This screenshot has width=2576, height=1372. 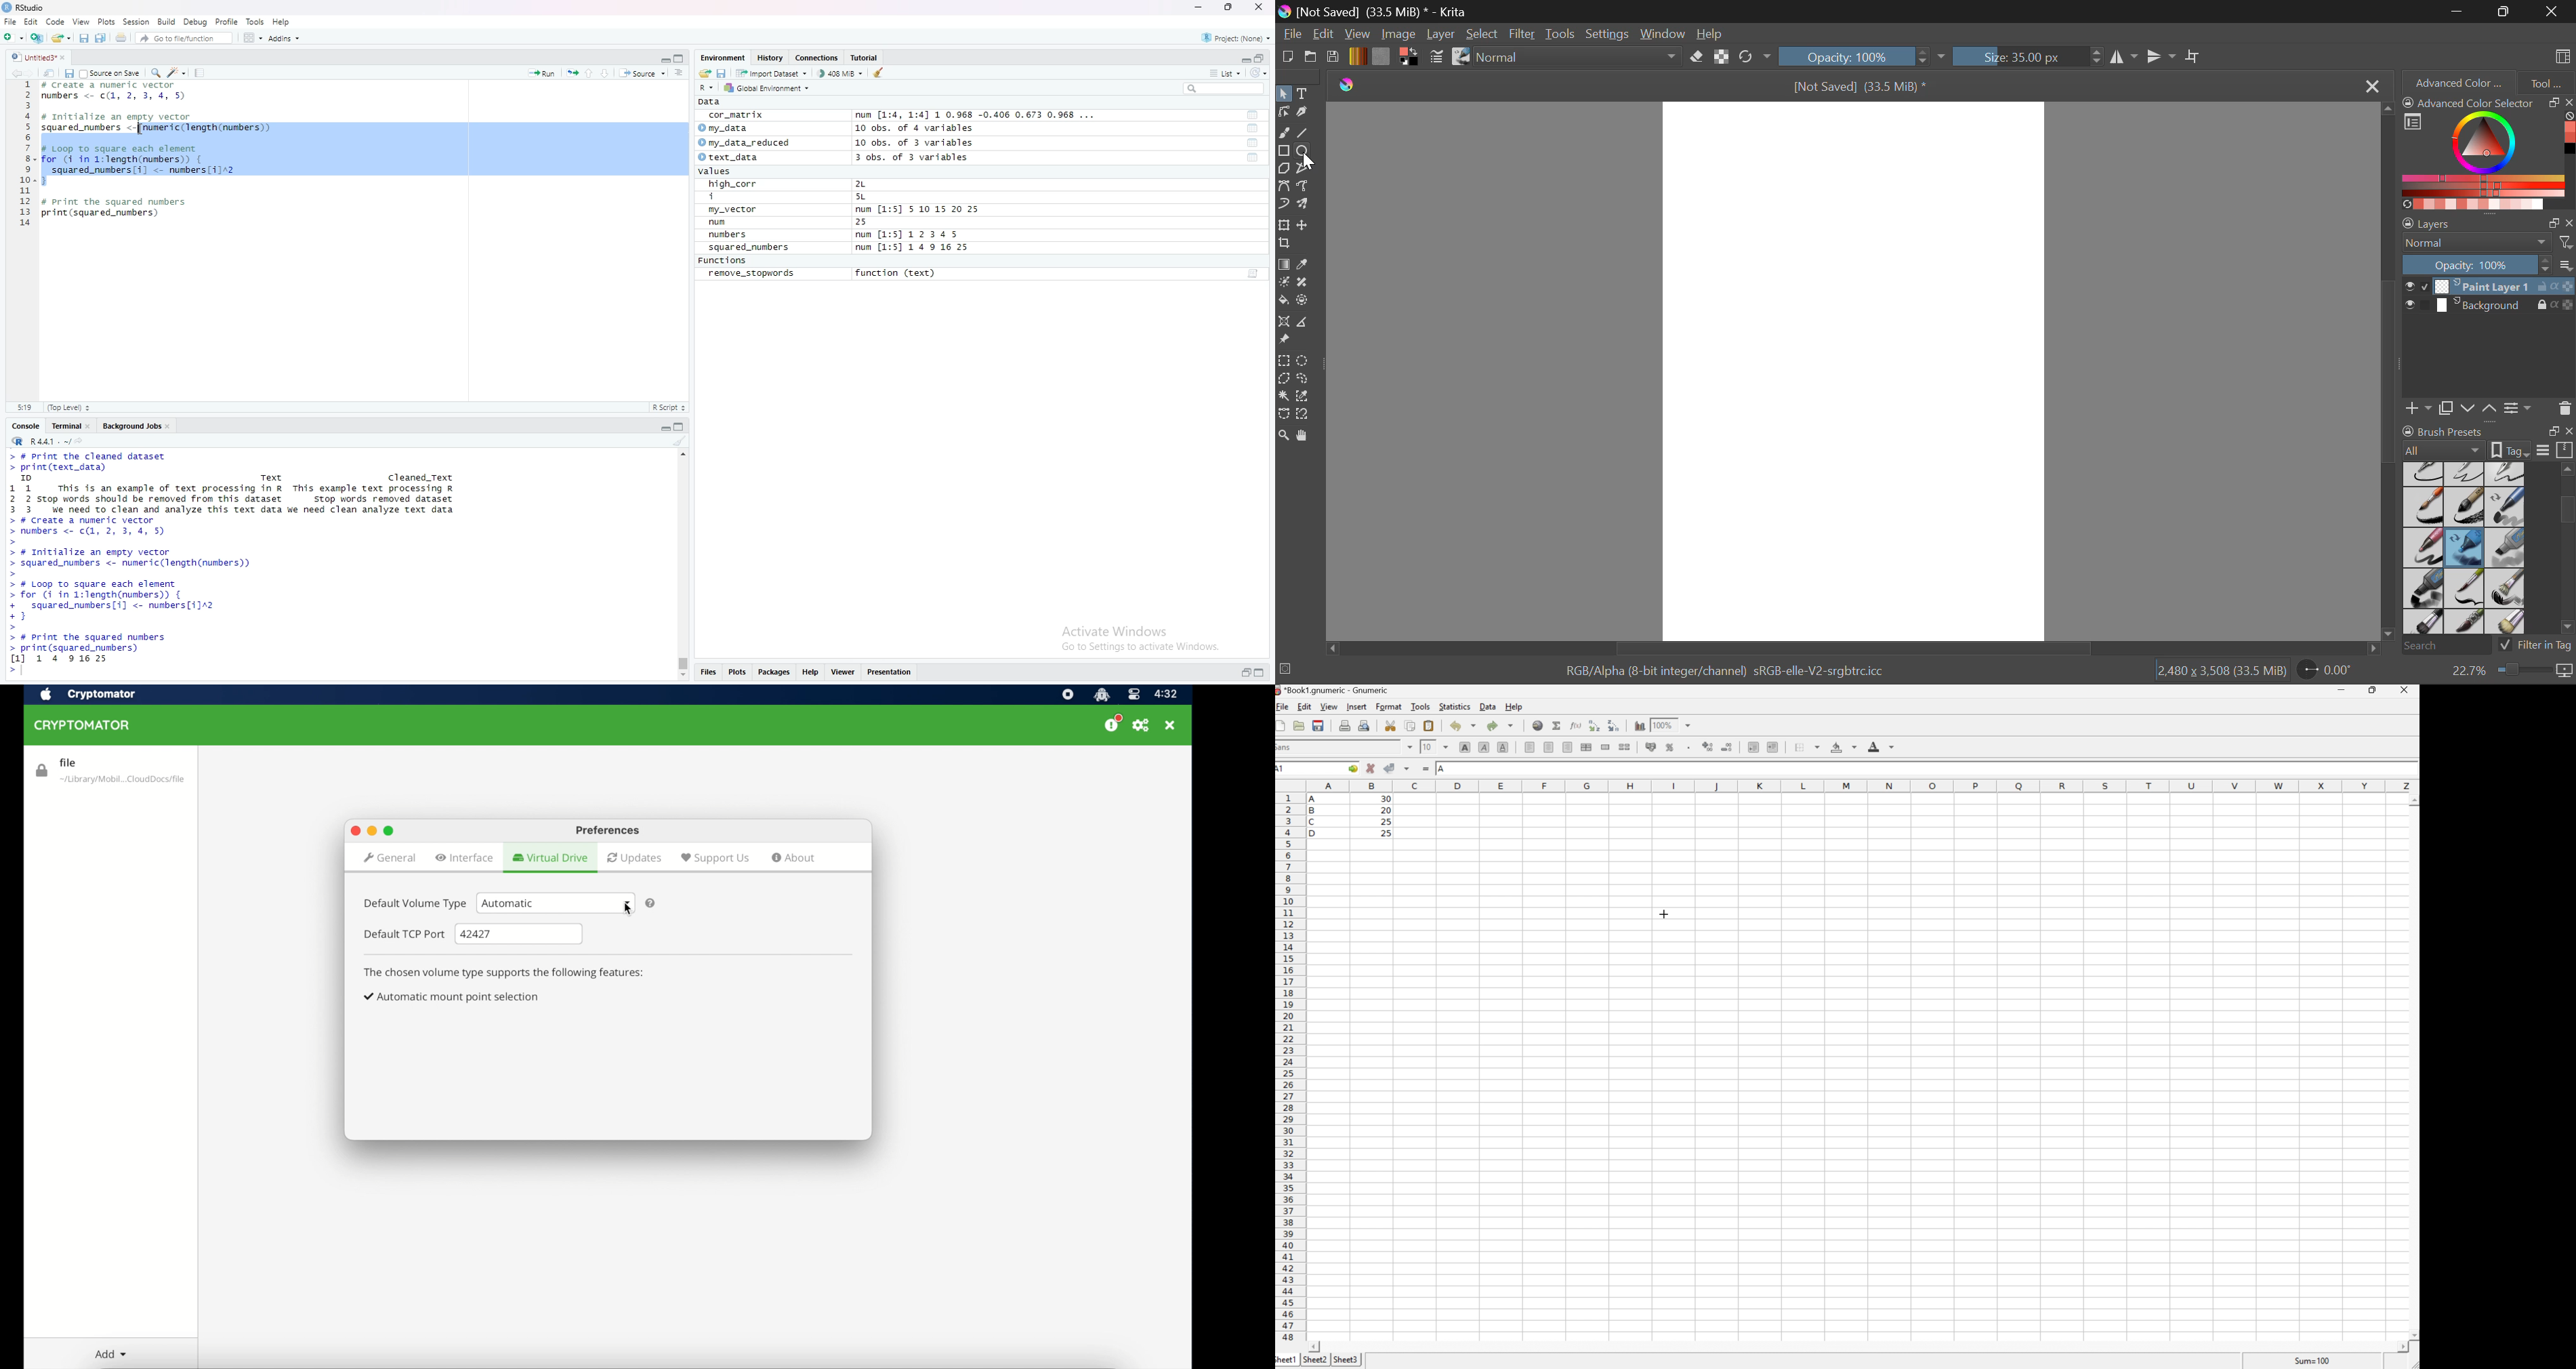 I want to click on compile report, so click(x=199, y=72).